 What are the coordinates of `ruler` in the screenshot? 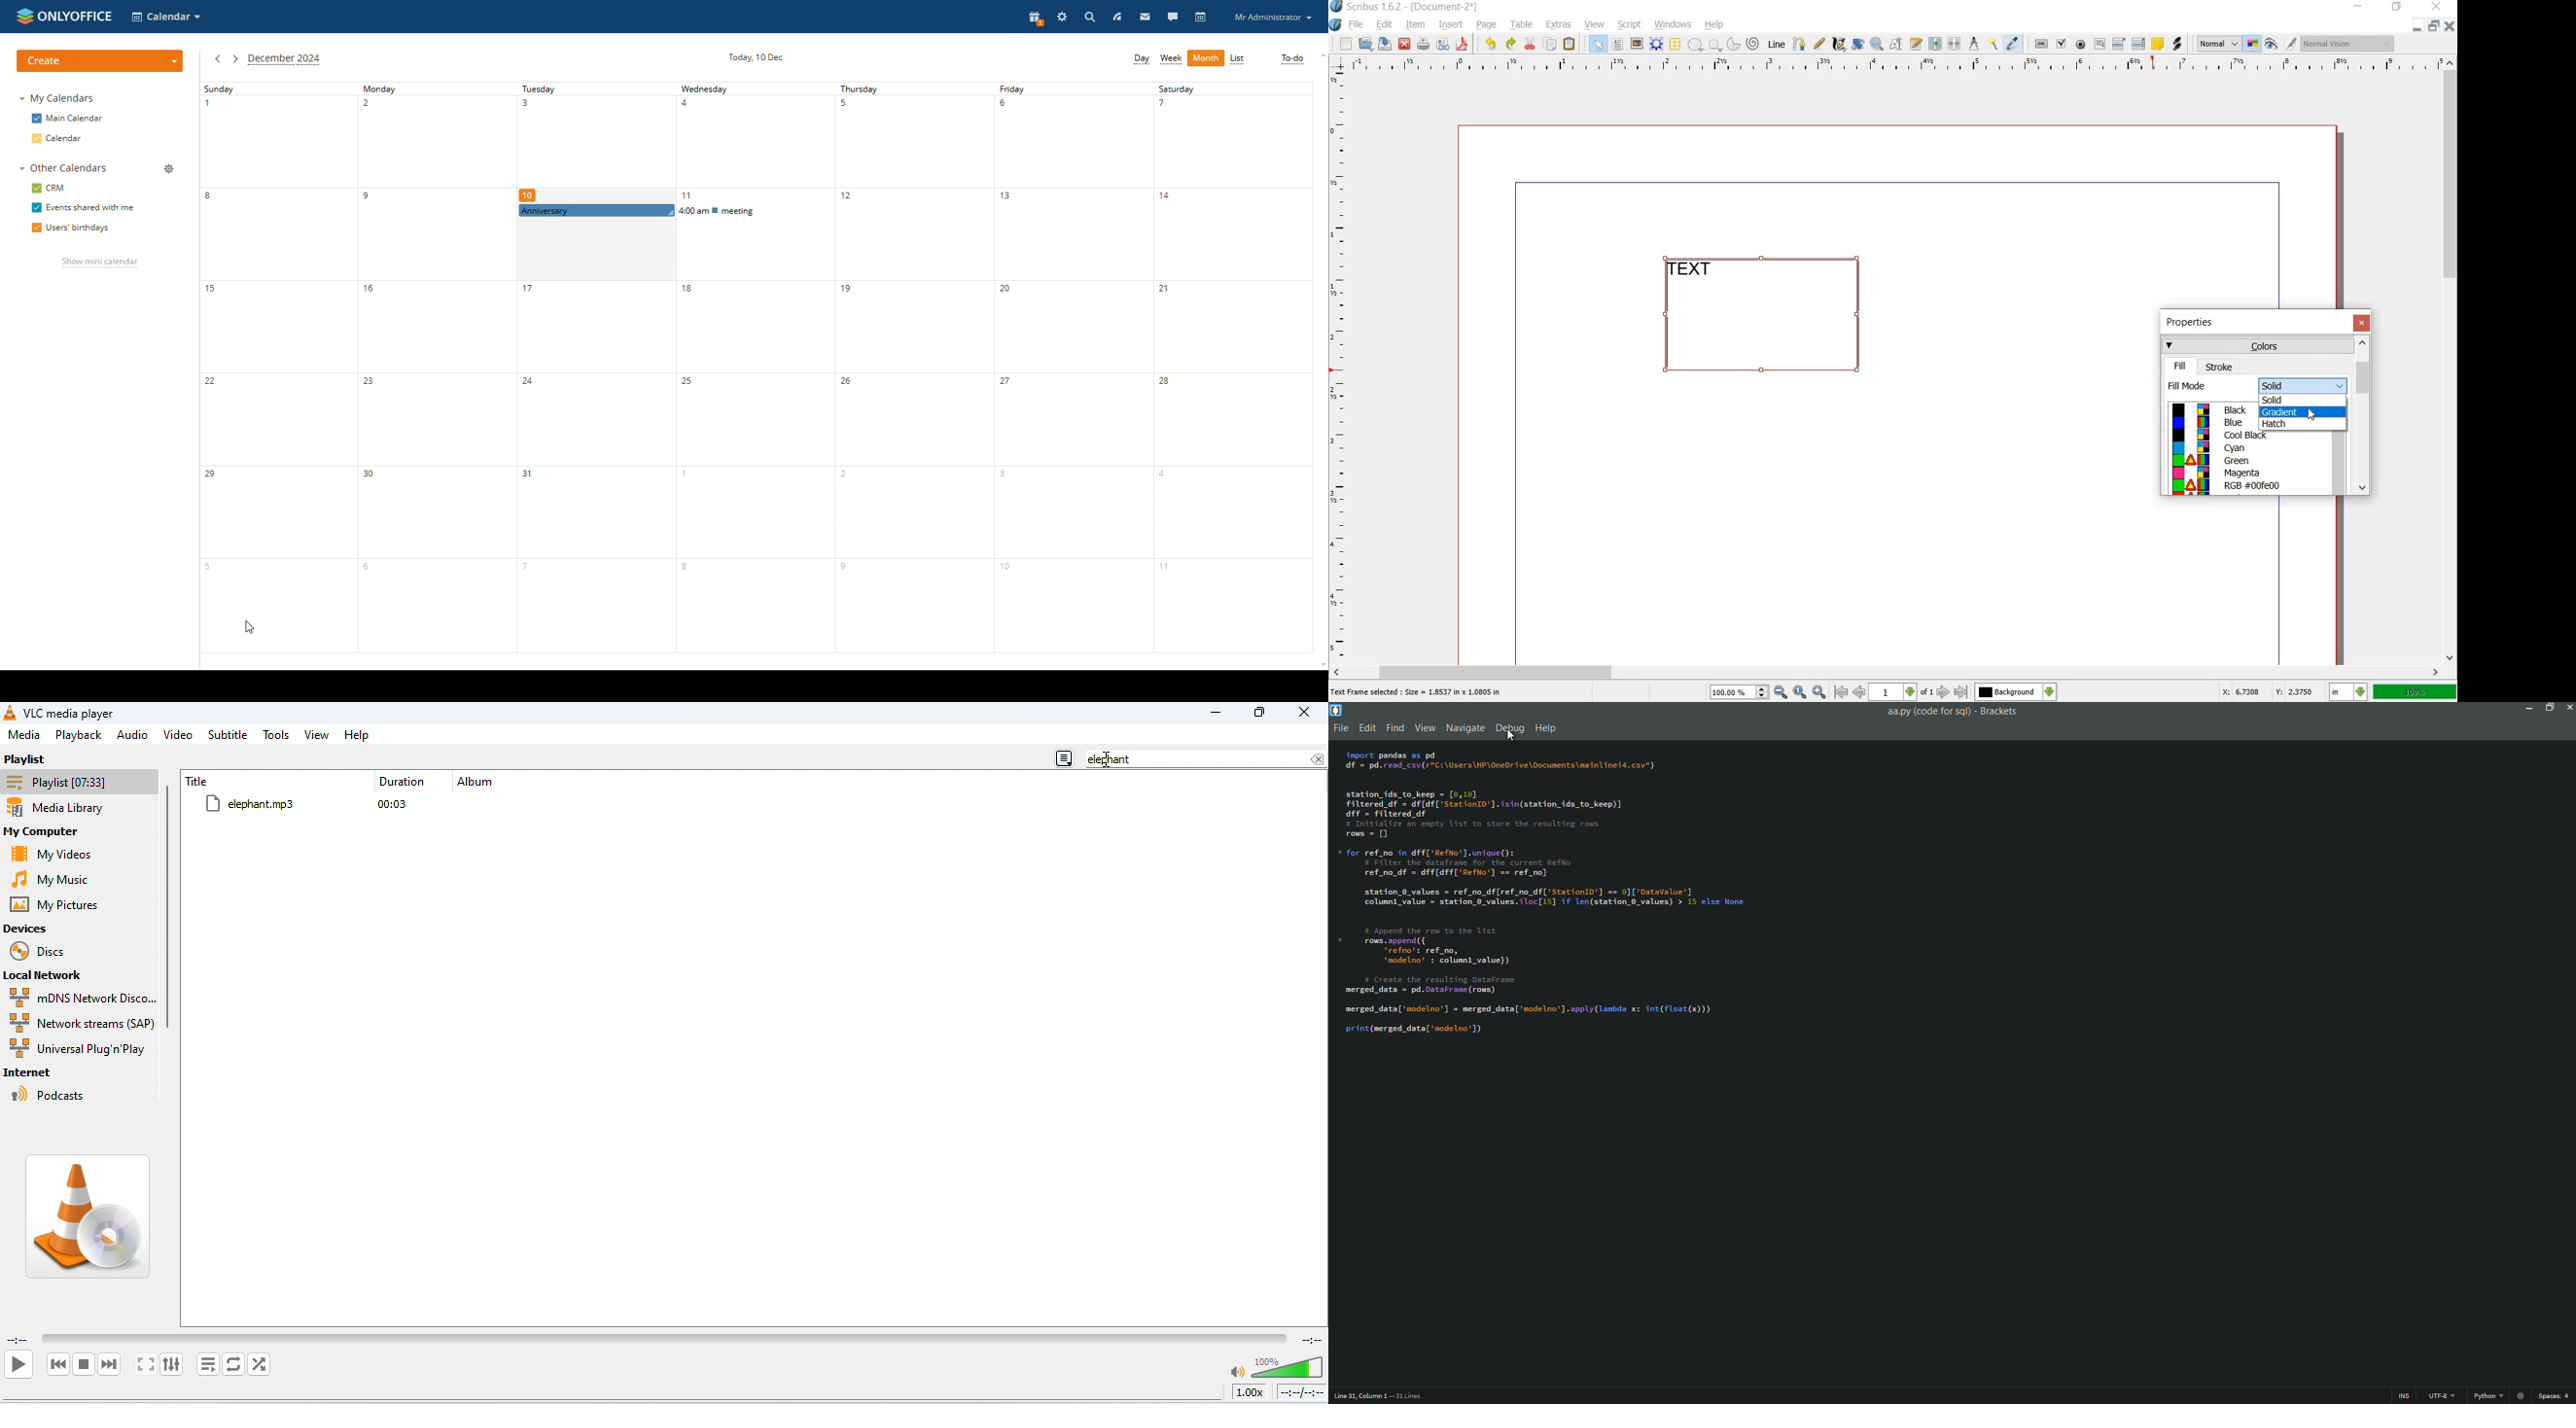 It's located at (1891, 65).